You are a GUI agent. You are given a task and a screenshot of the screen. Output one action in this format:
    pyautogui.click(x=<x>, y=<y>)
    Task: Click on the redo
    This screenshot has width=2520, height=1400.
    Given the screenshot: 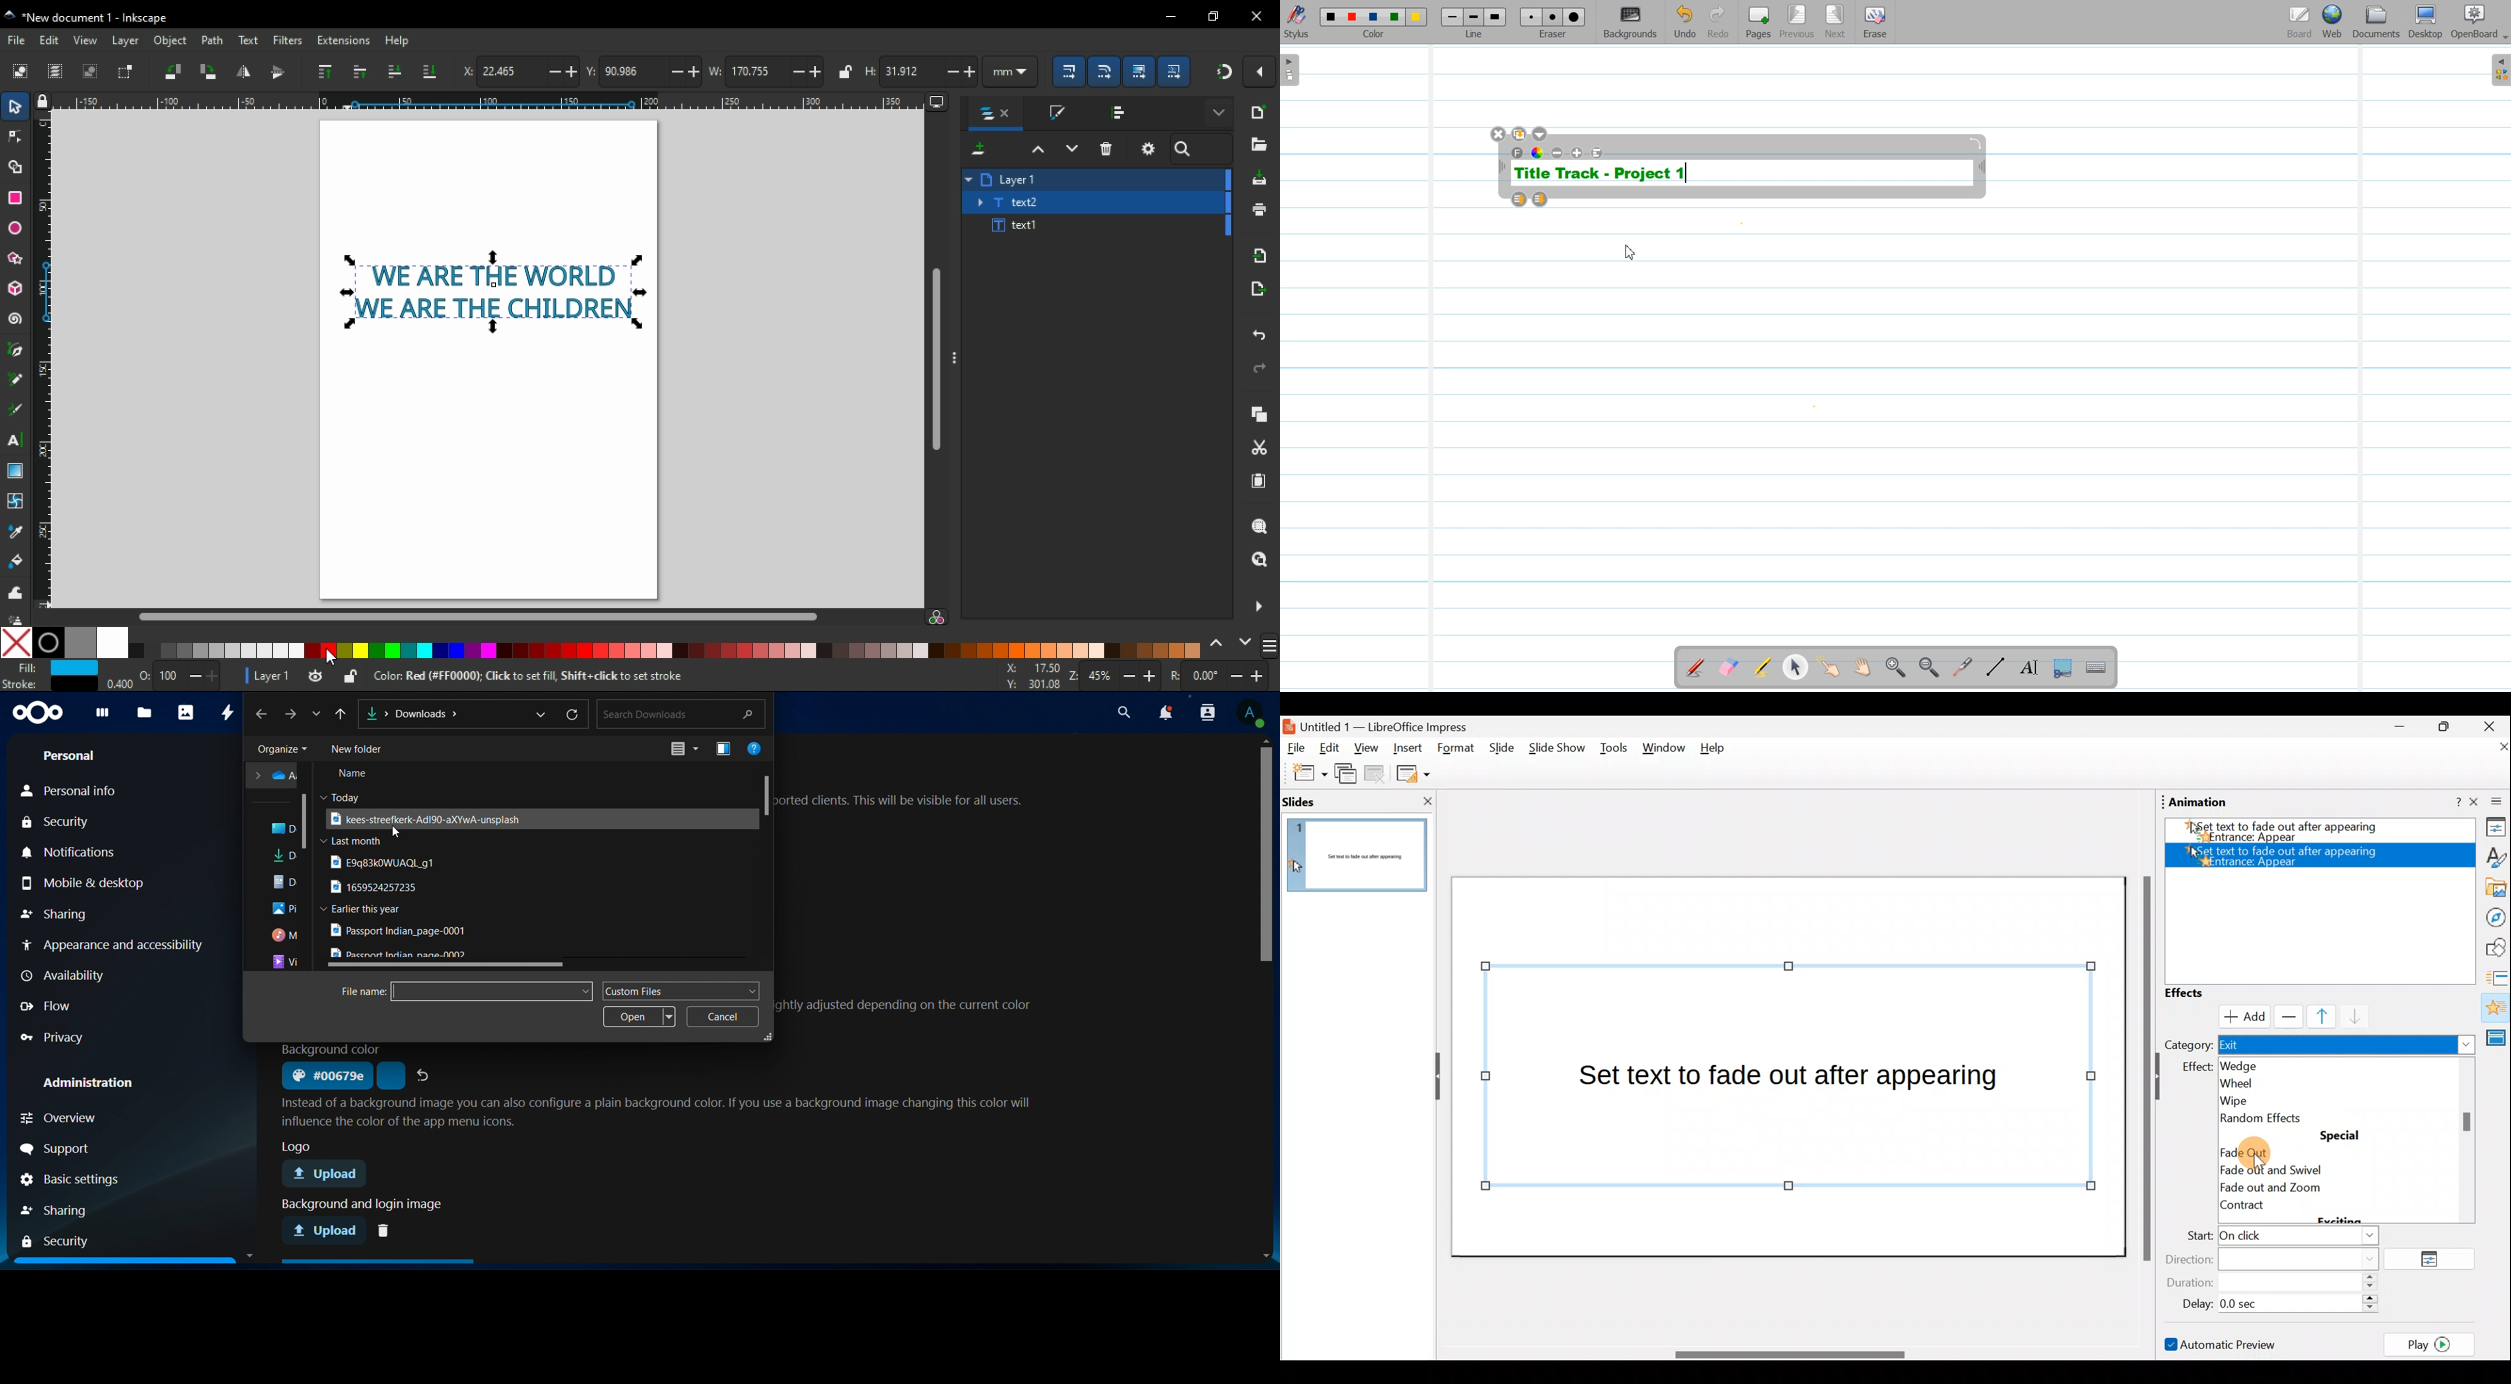 What is the action you would take?
    pyautogui.click(x=1260, y=369)
    